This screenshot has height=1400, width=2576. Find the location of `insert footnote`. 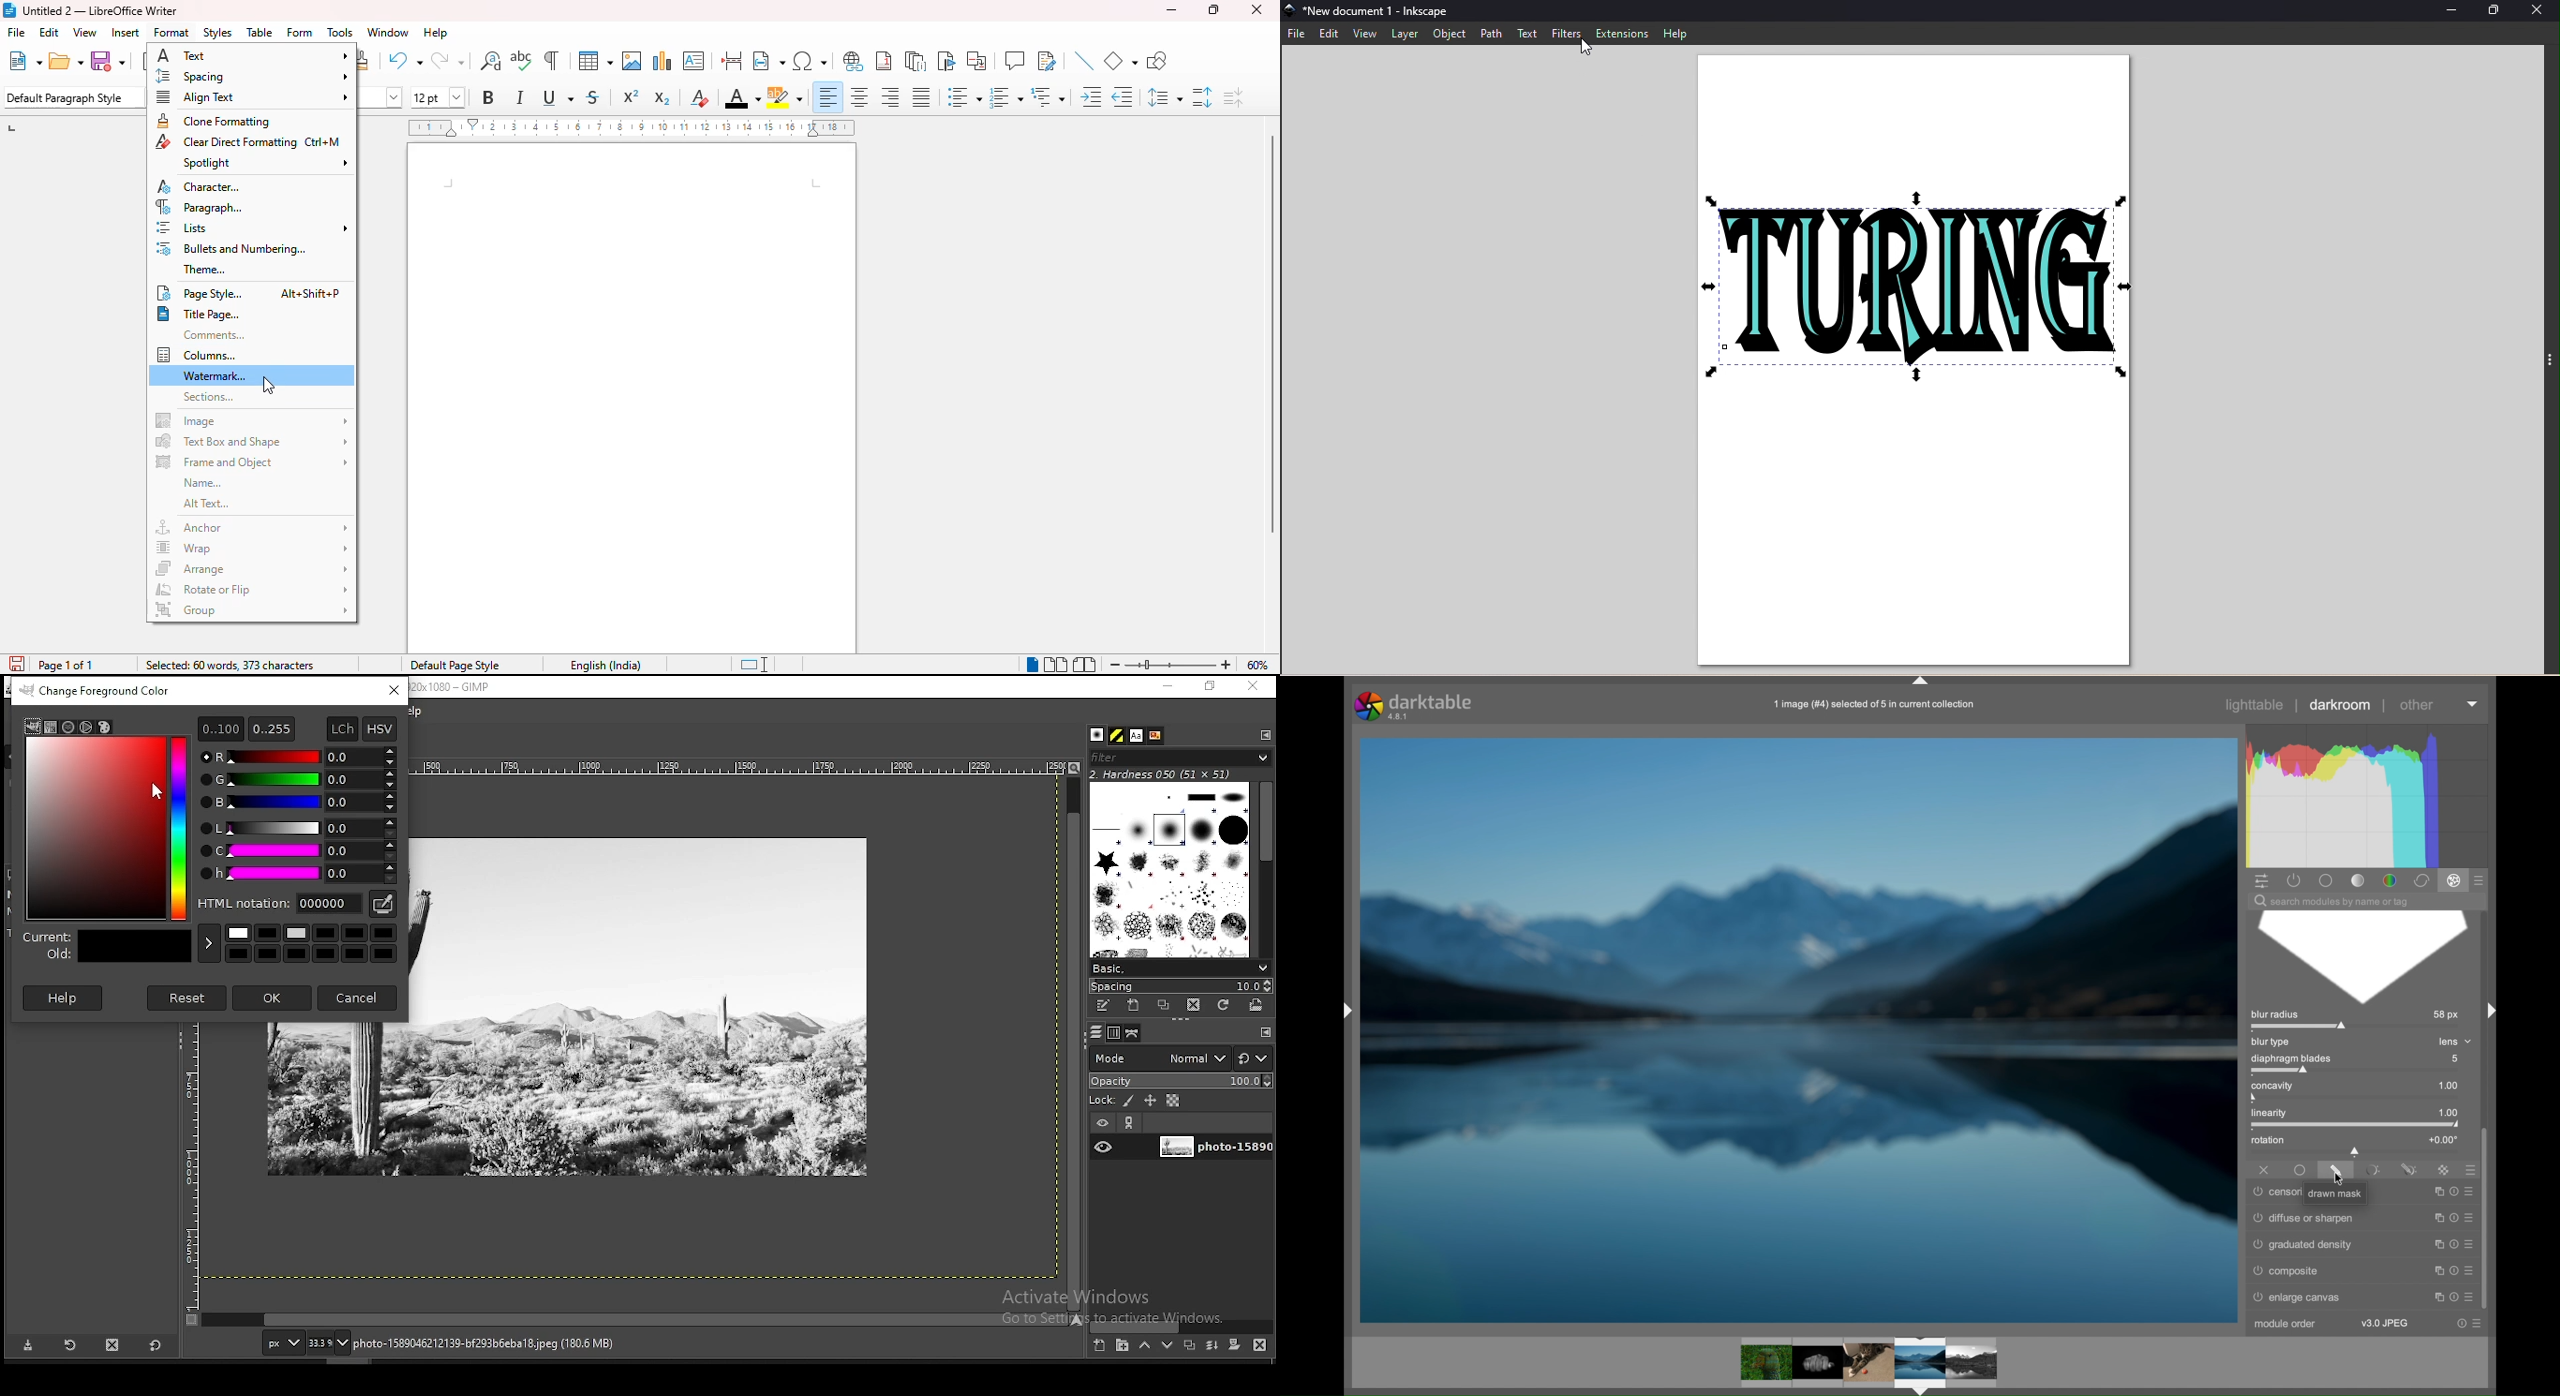

insert footnote is located at coordinates (885, 61).